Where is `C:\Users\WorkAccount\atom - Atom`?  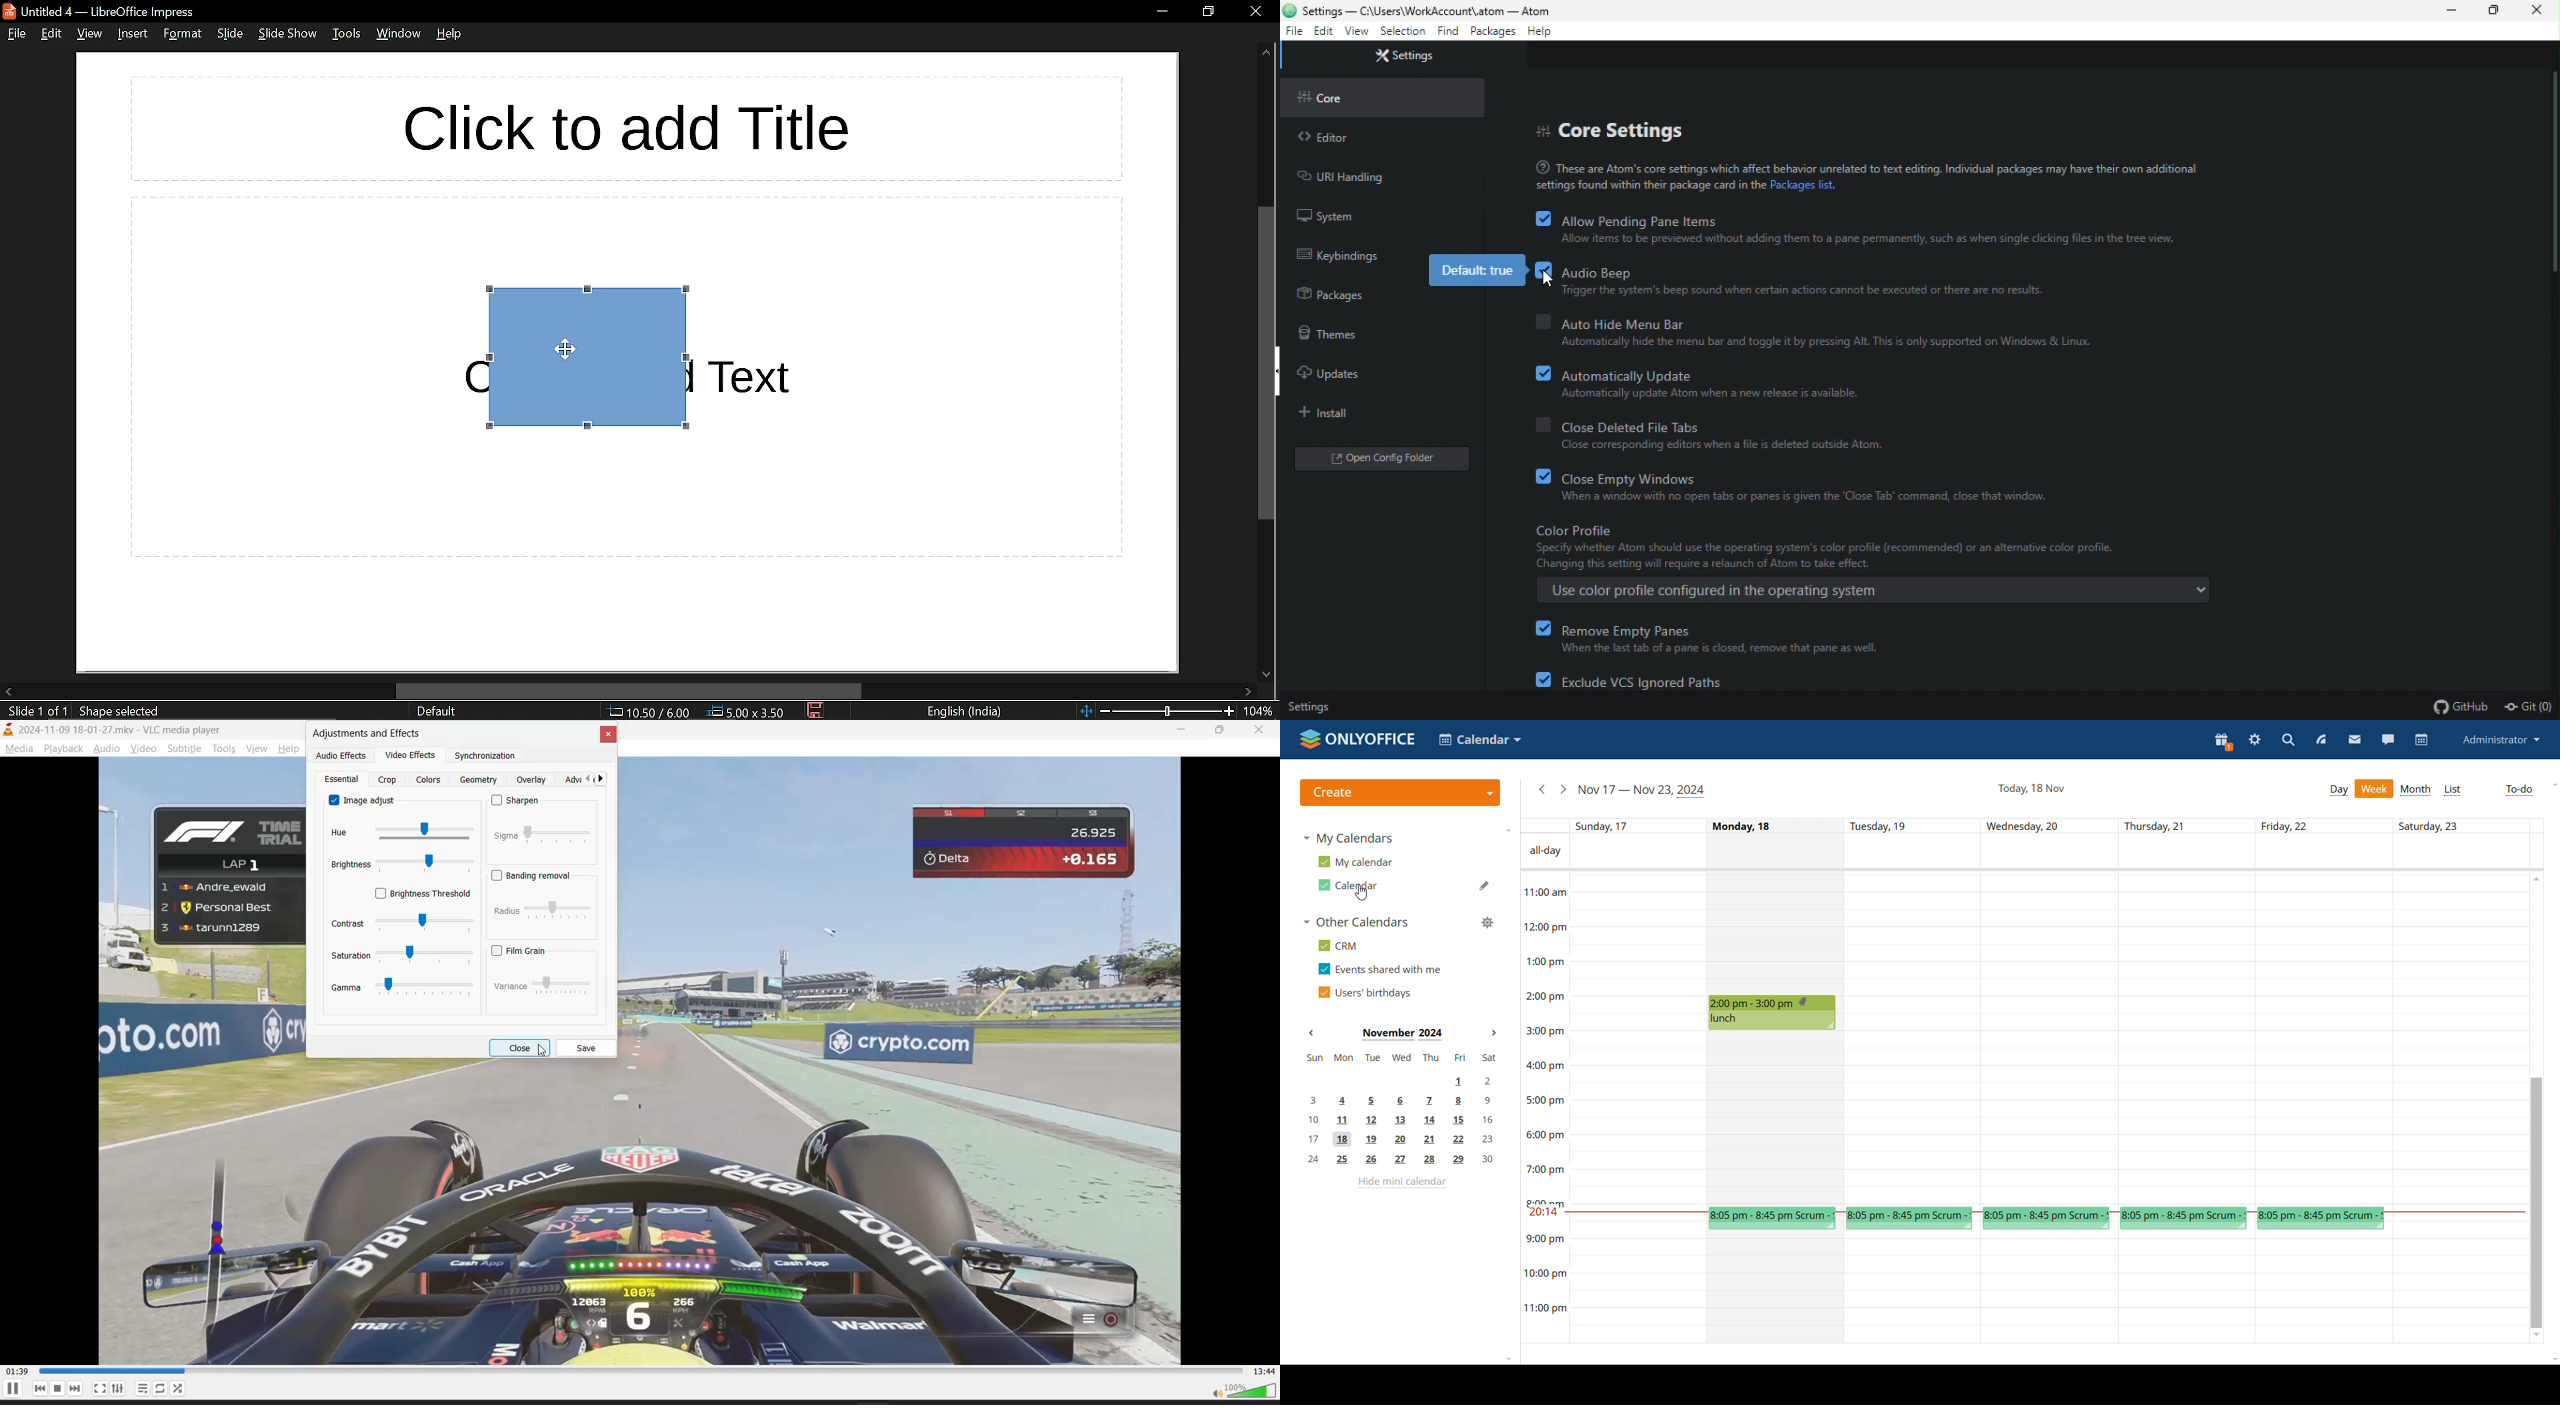 C:\Users\WorkAccount\atom - Atom is located at coordinates (1430, 11).